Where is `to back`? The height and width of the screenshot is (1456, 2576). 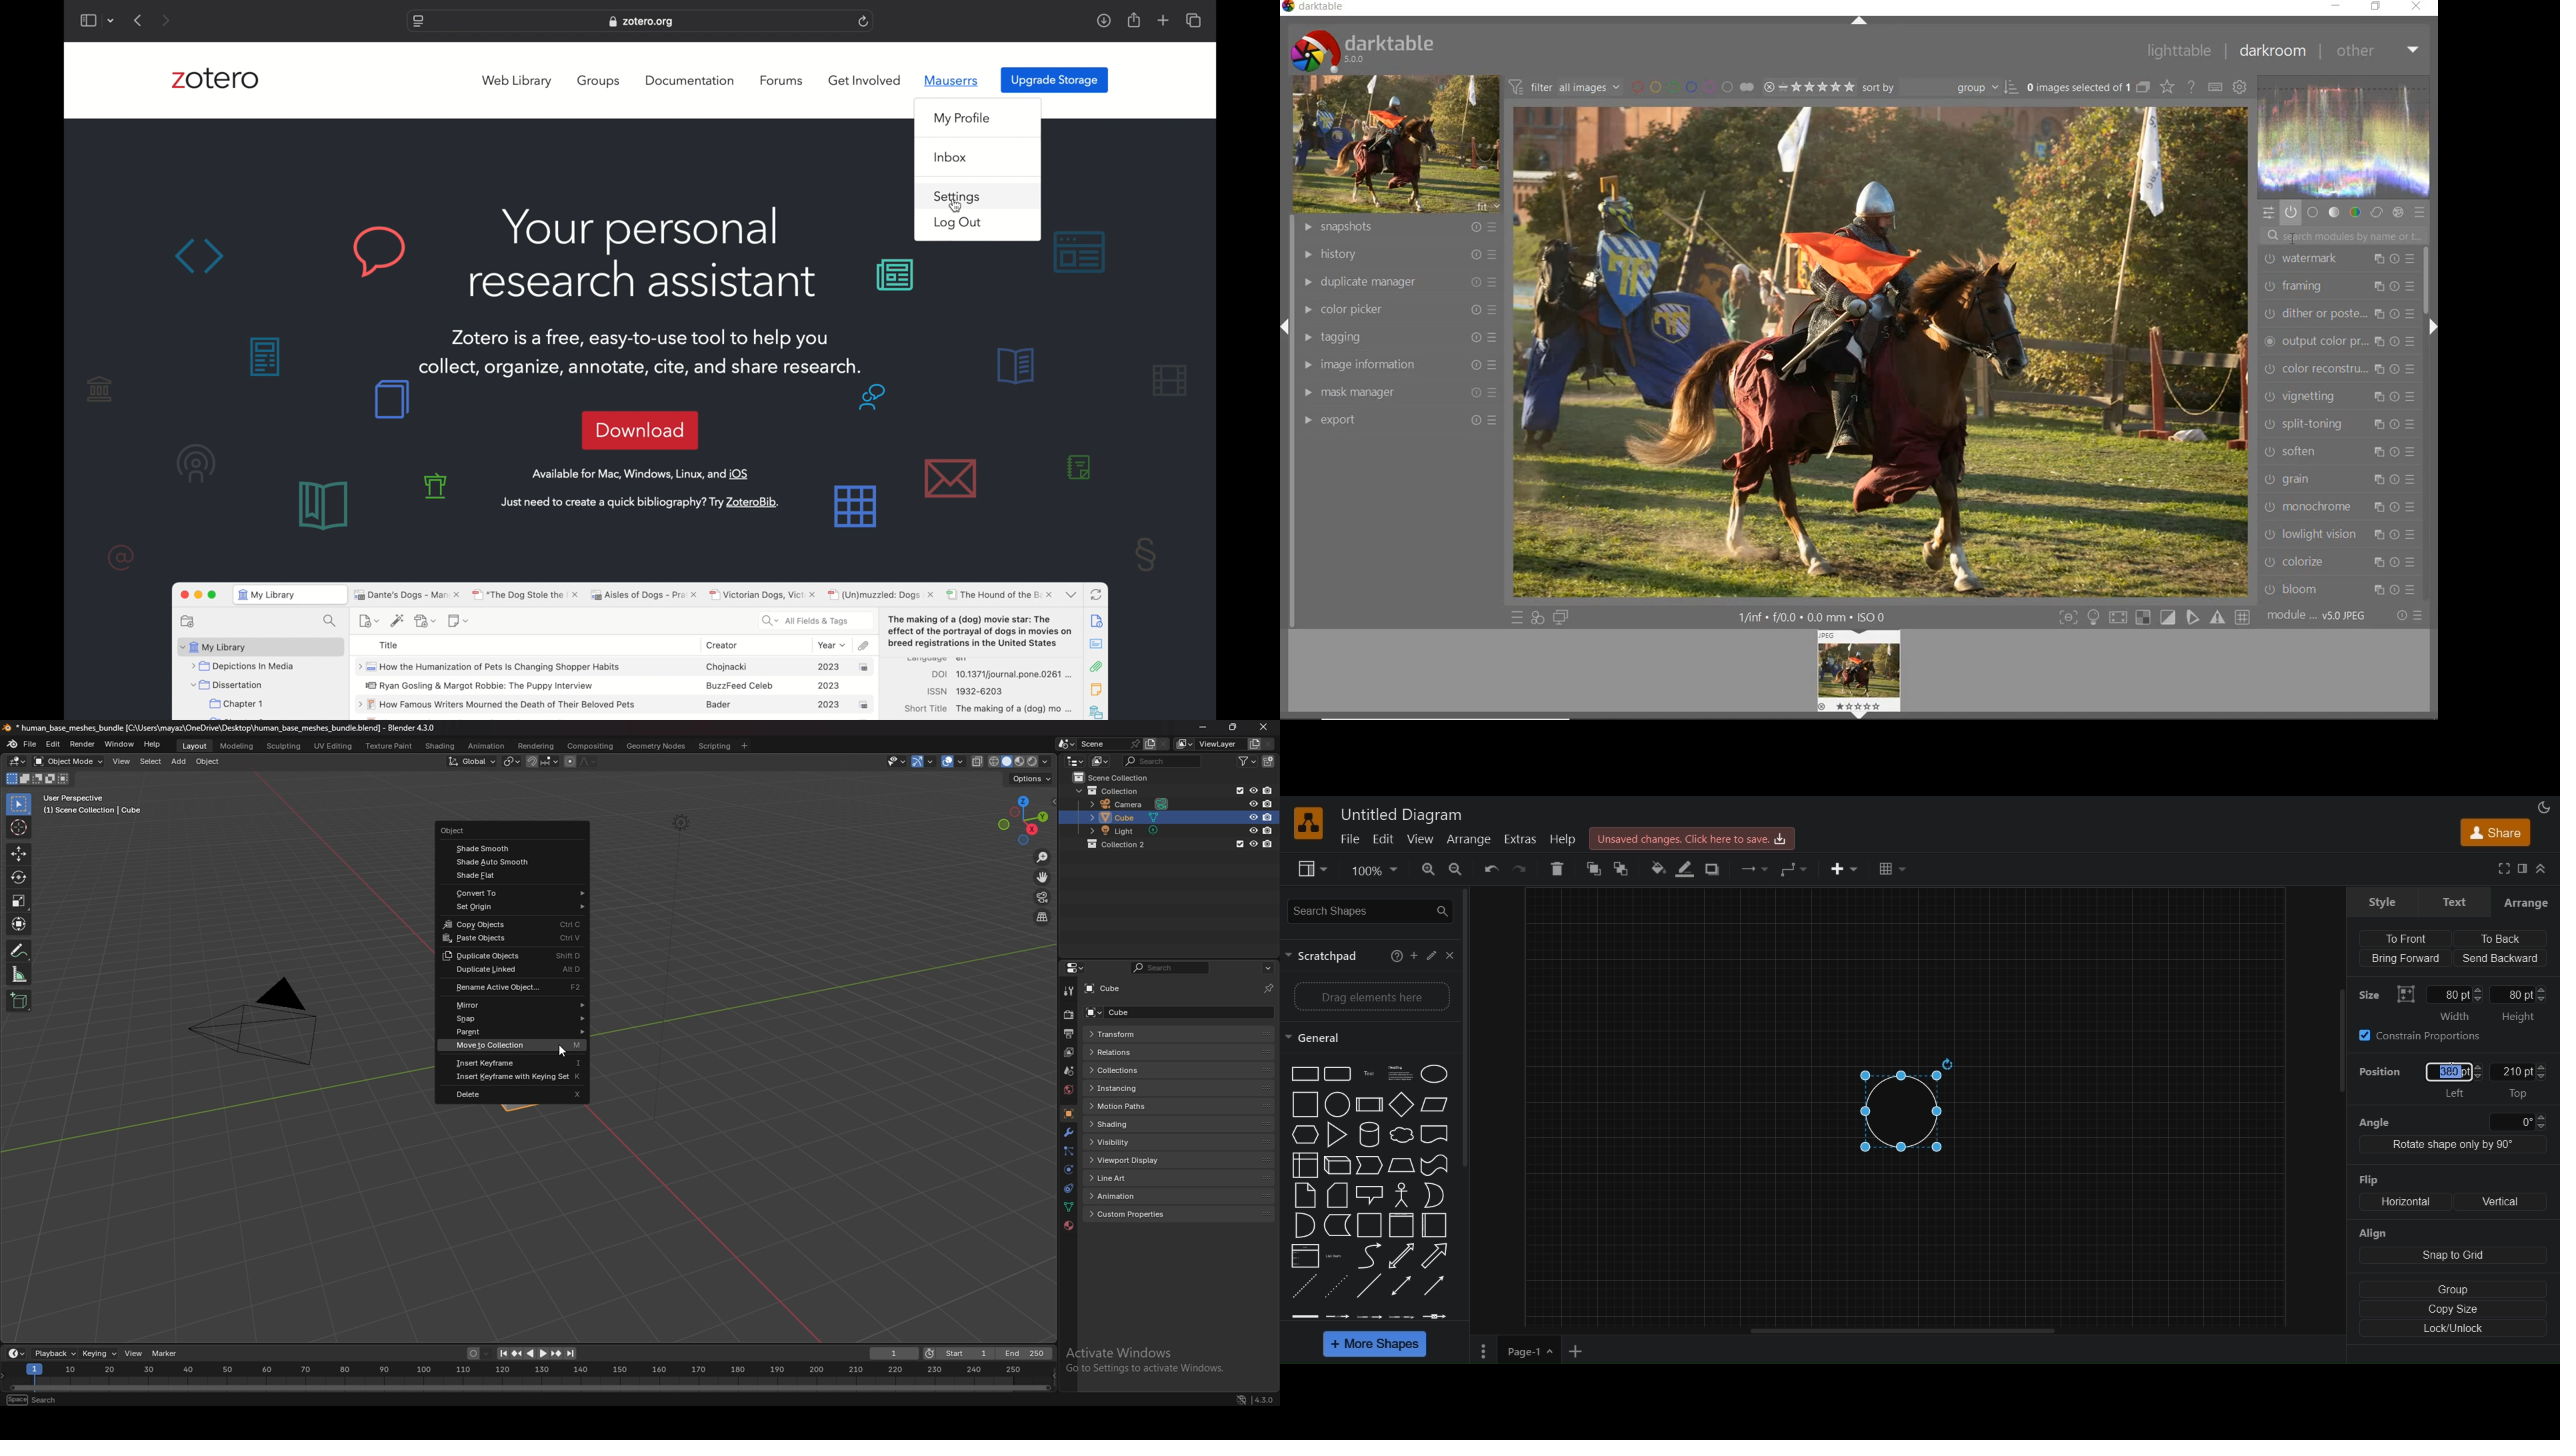 to back is located at coordinates (1625, 869).